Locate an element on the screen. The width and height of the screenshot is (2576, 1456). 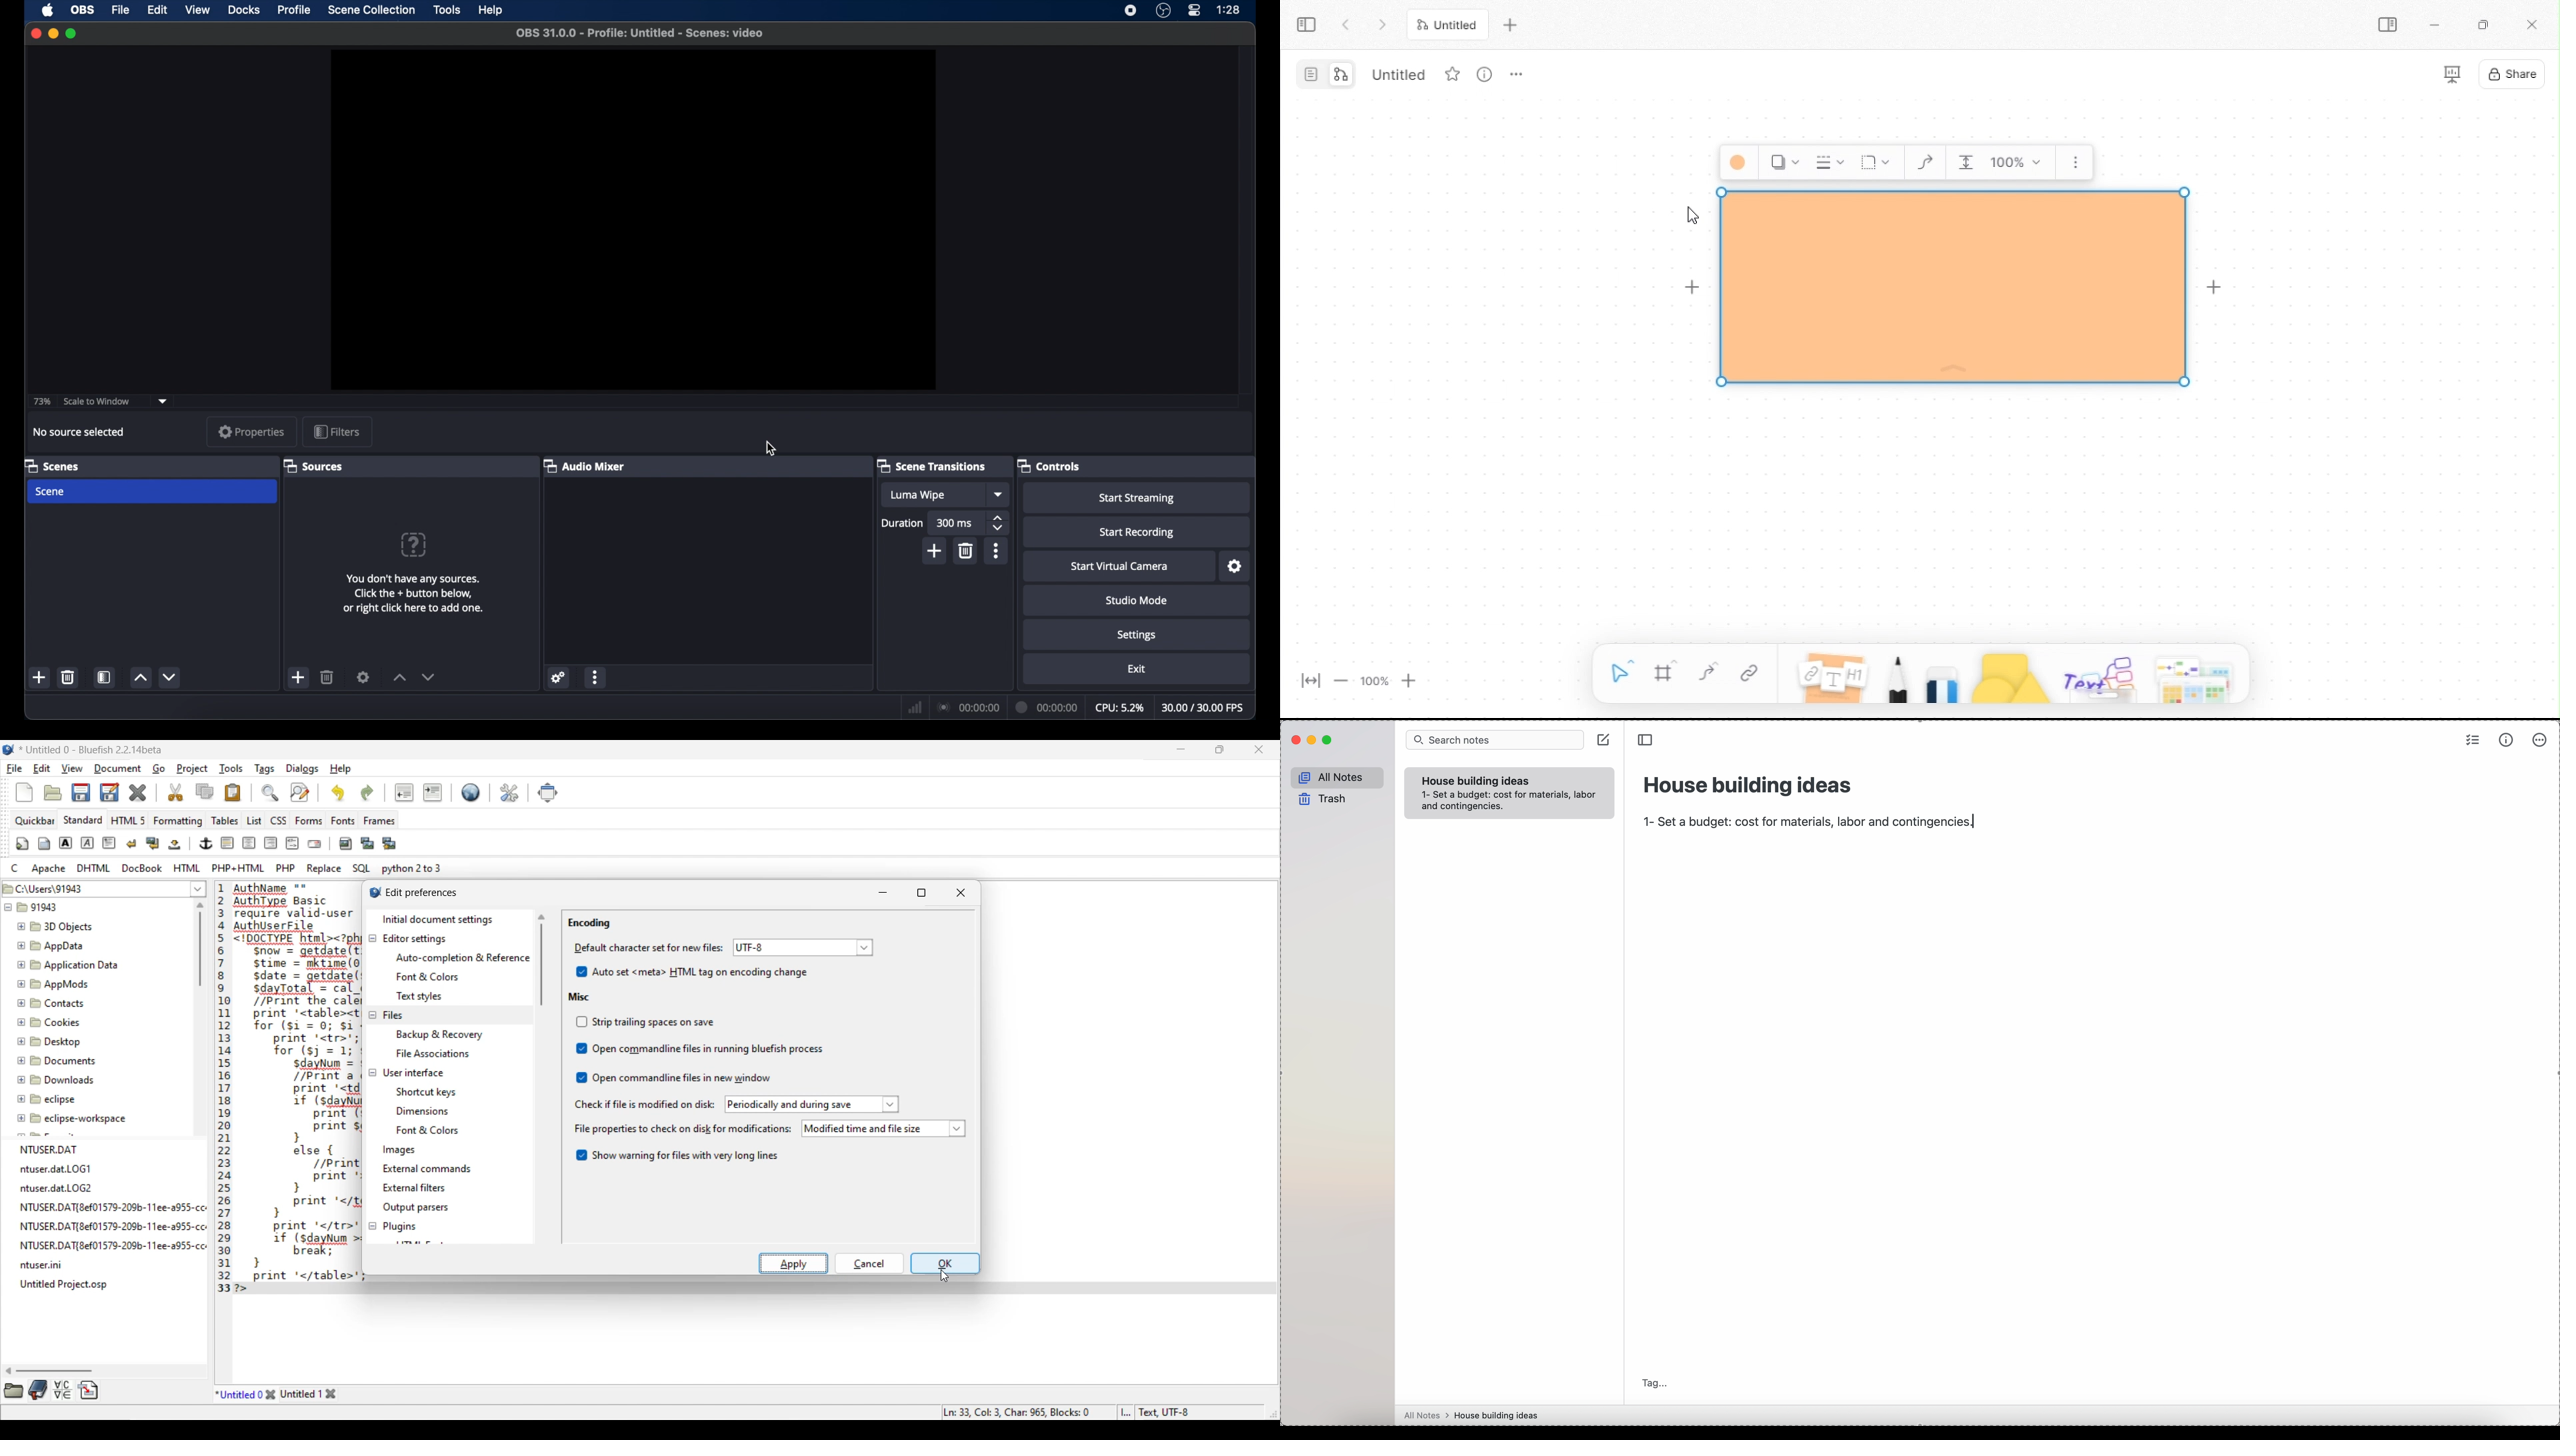
OK is located at coordinates (870, 1264).